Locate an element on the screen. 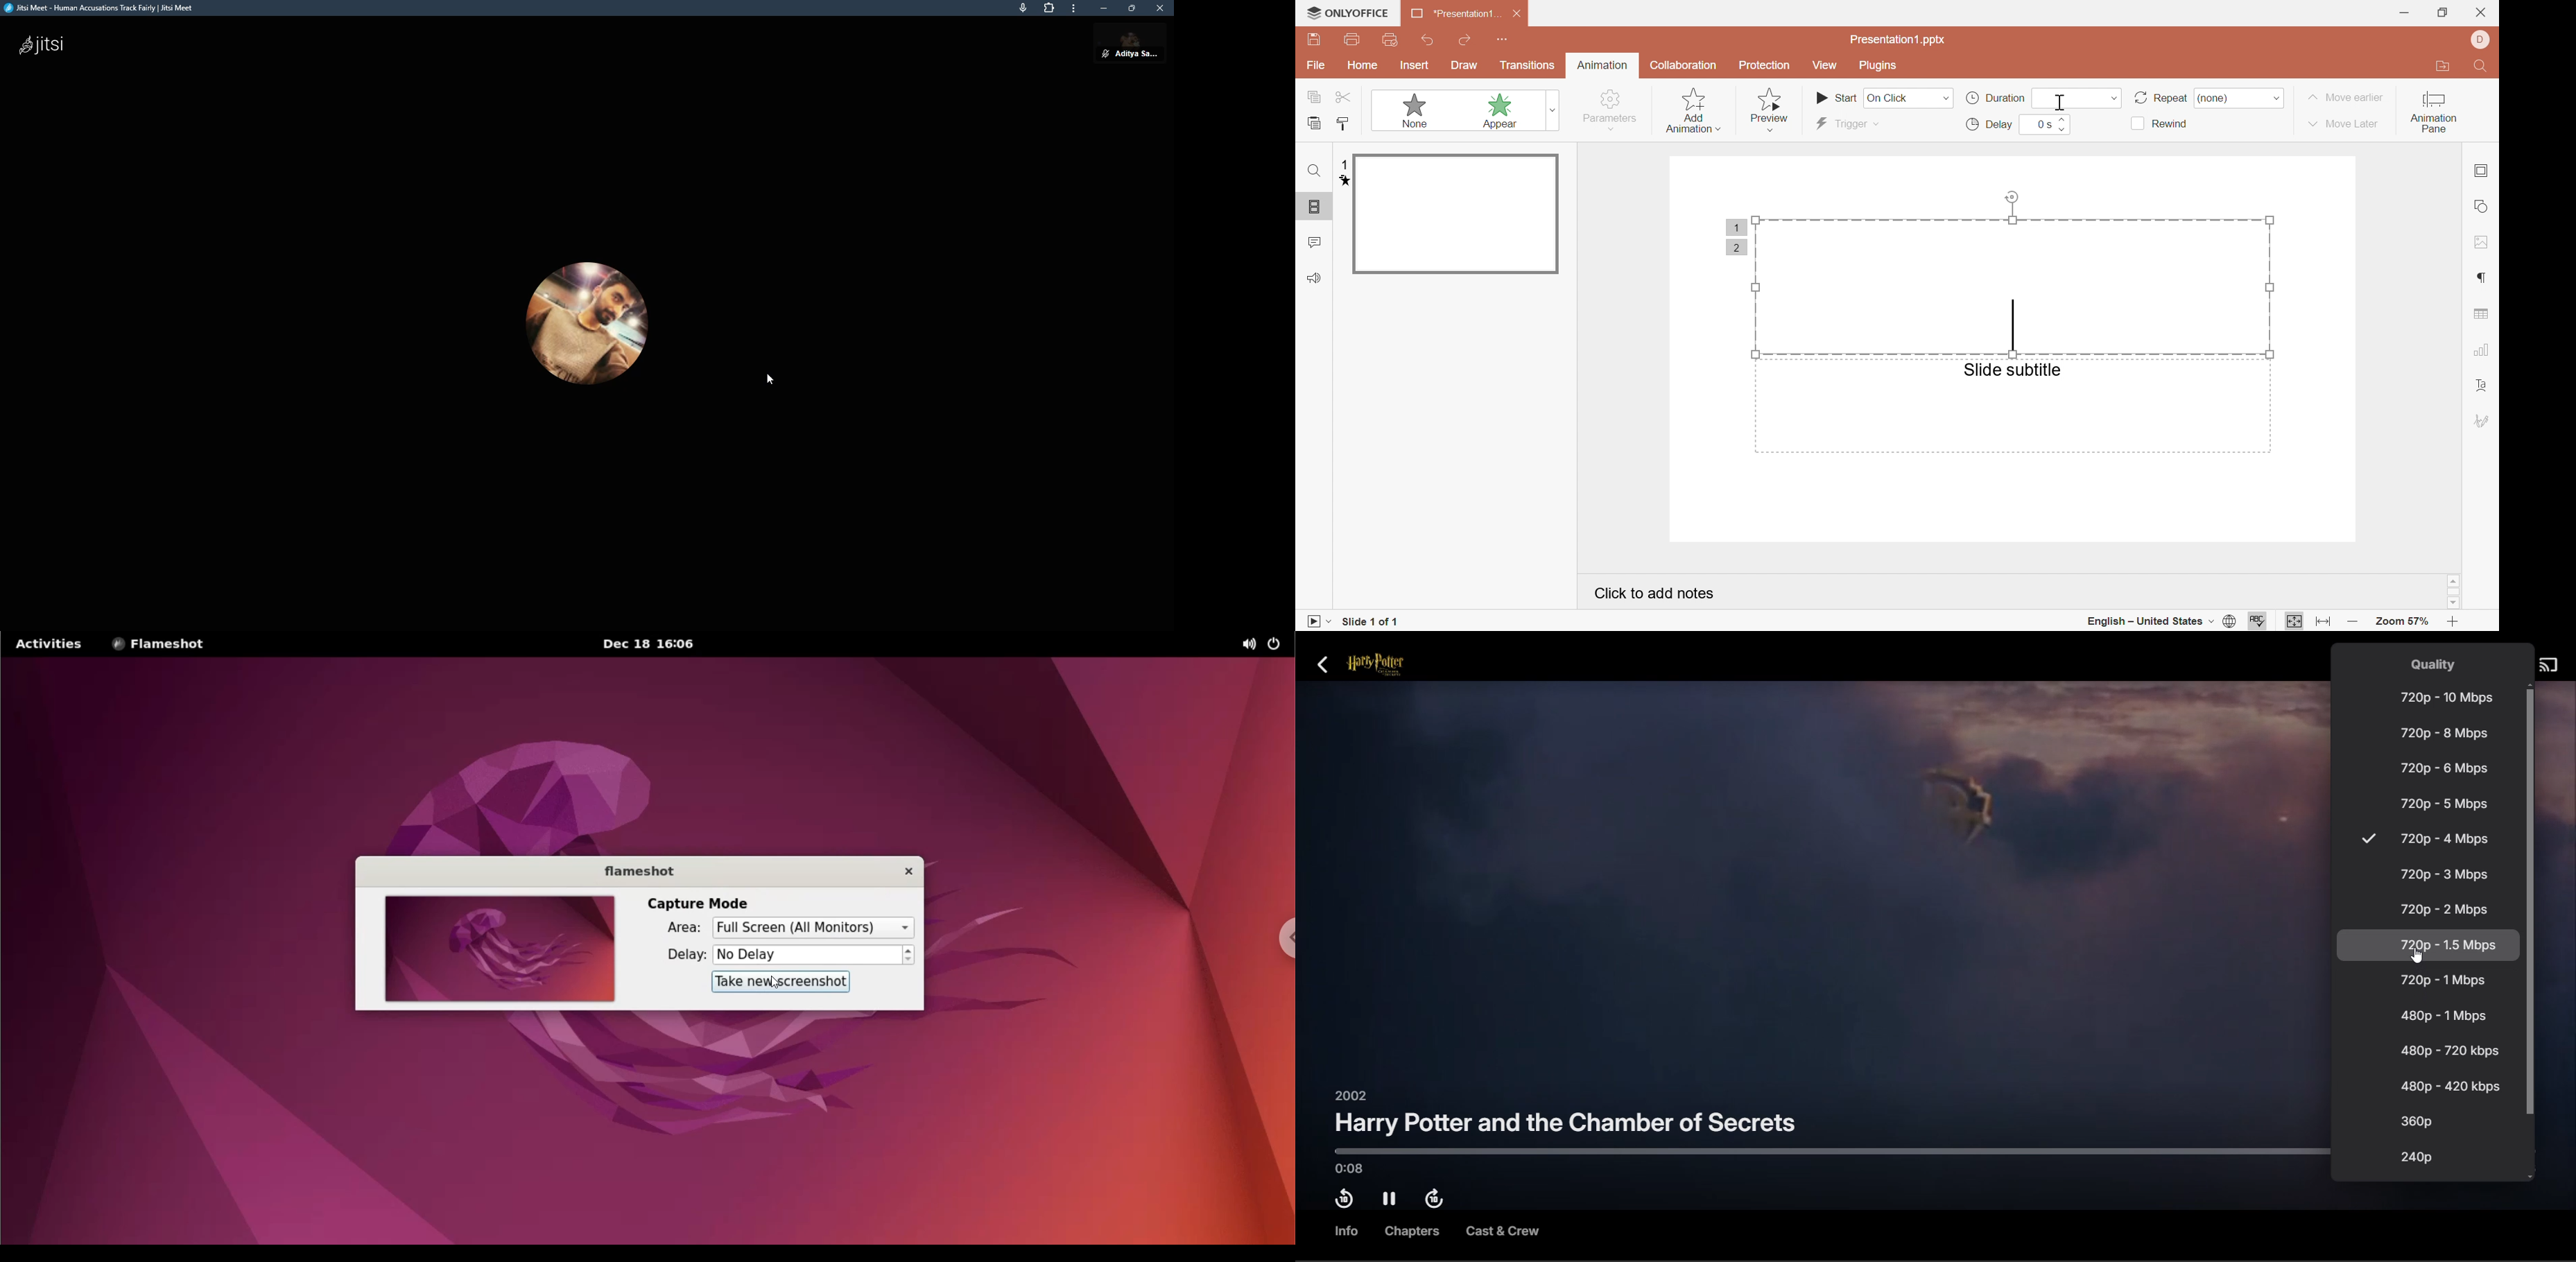 This screenshot has height=1288, width=2576. collaboration is located at coordinates (1685, 66).